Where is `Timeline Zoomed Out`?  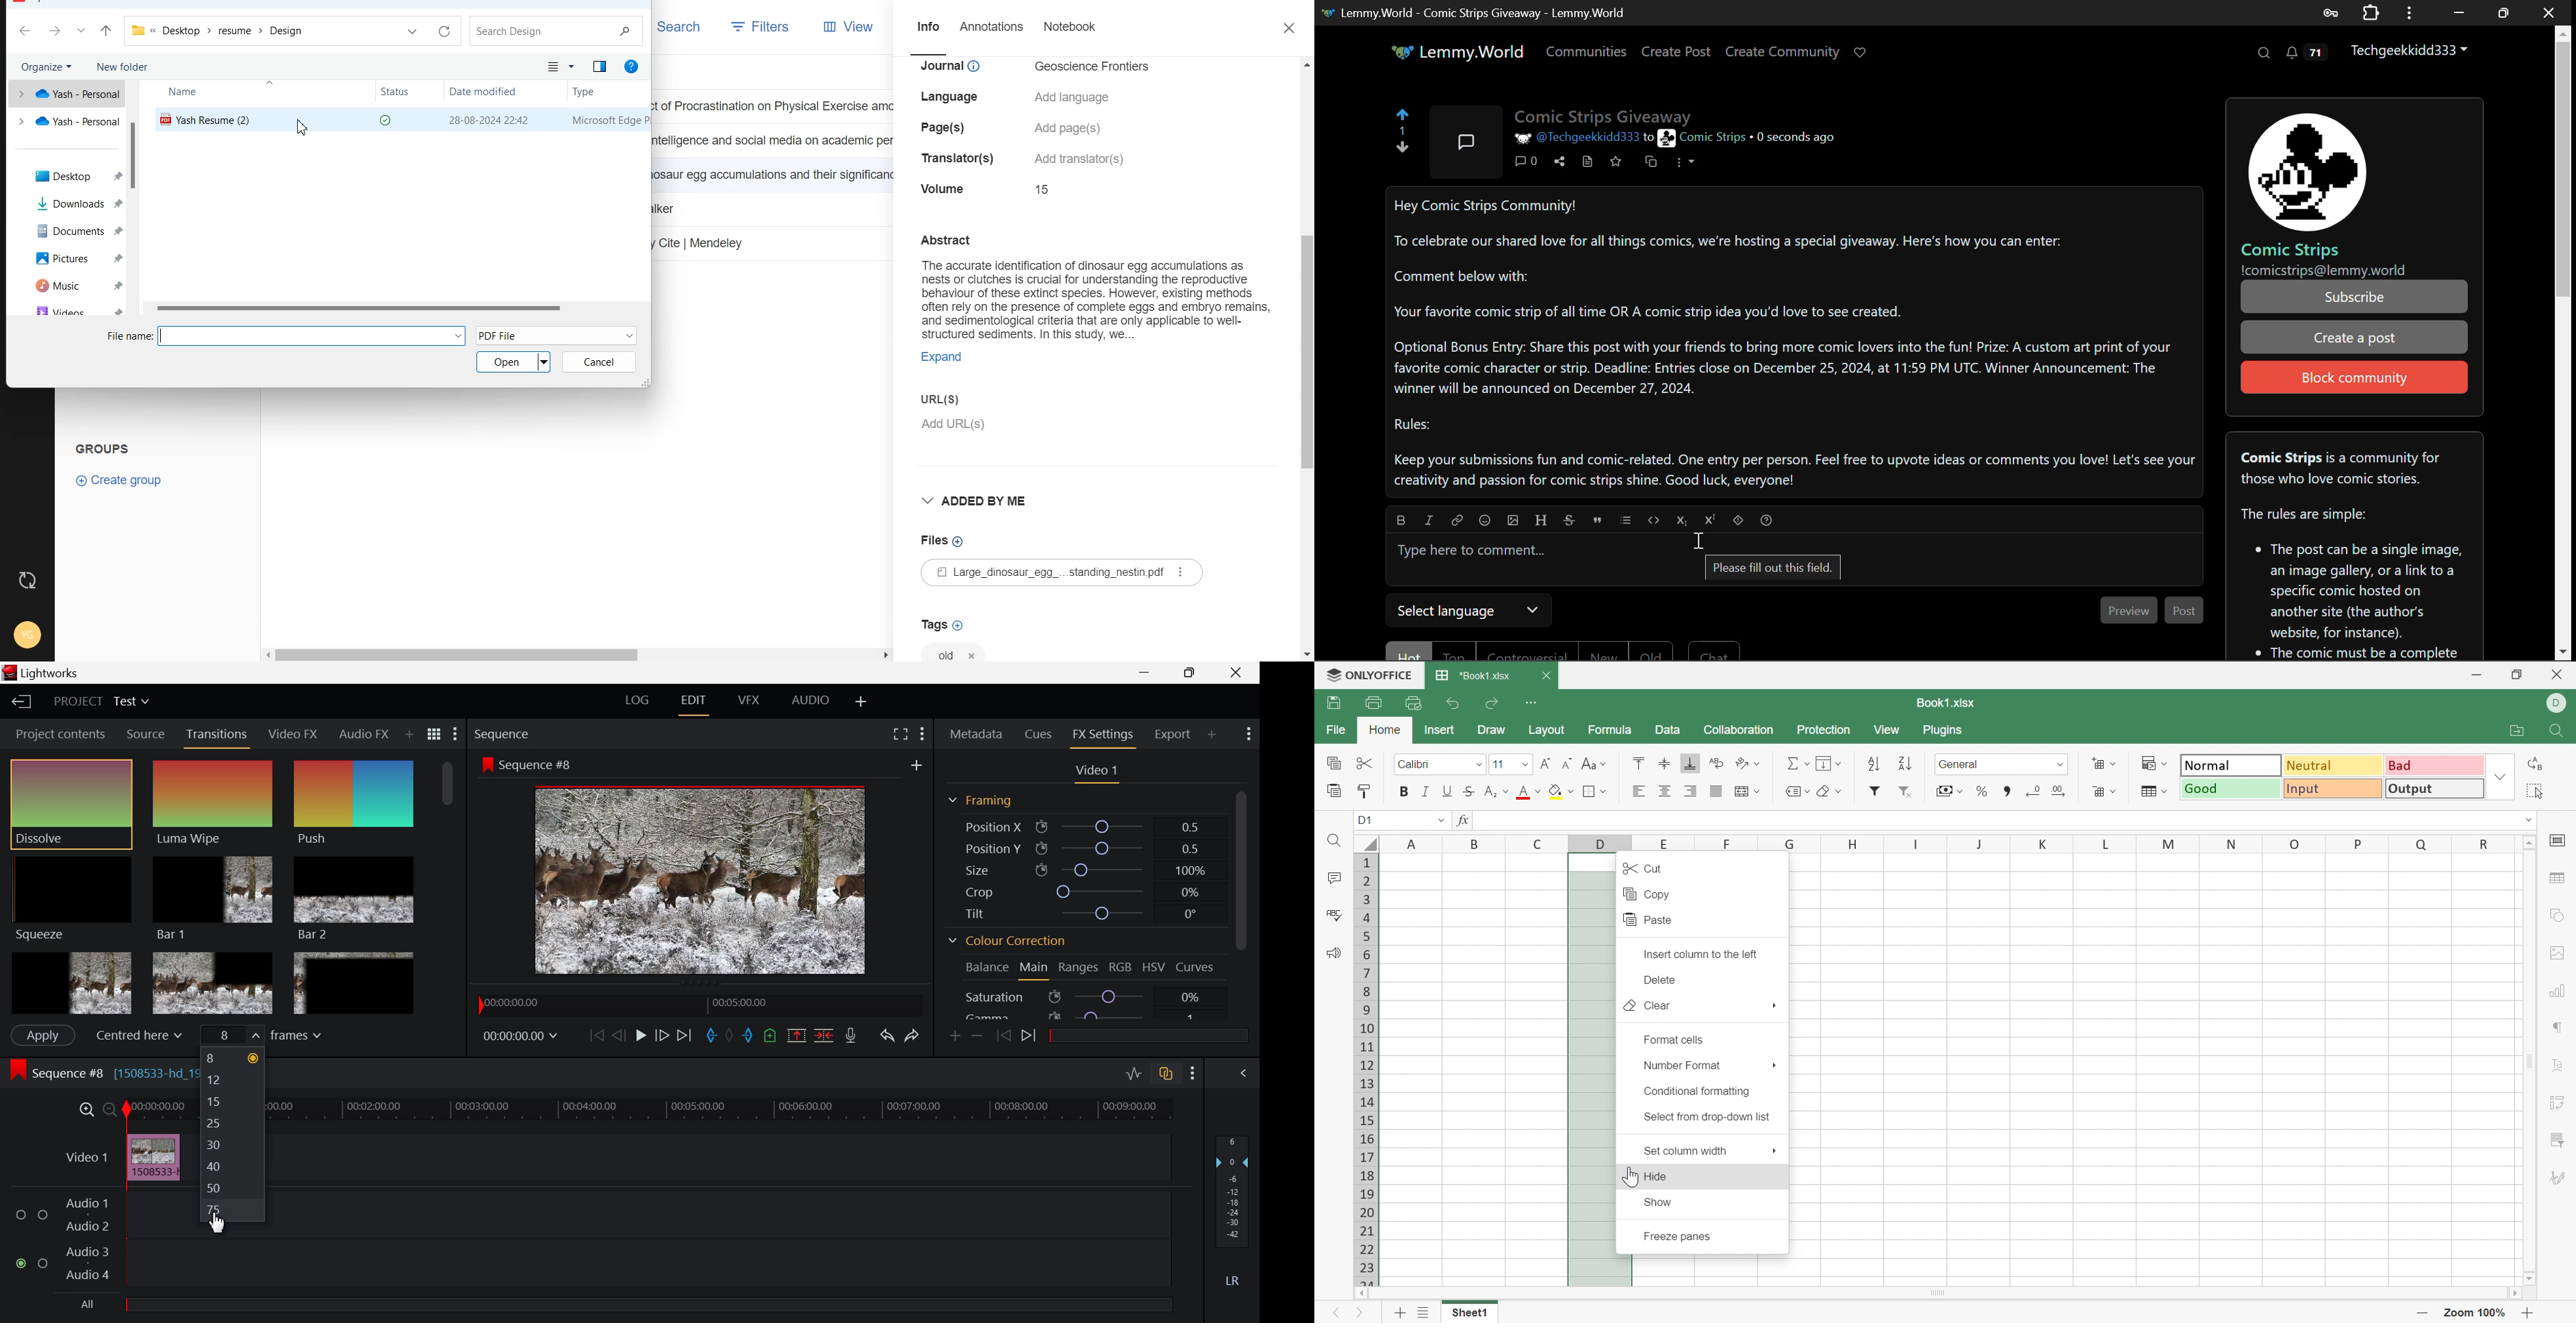
Timeline Zoomed Out is located at coordinates (110, 1111).